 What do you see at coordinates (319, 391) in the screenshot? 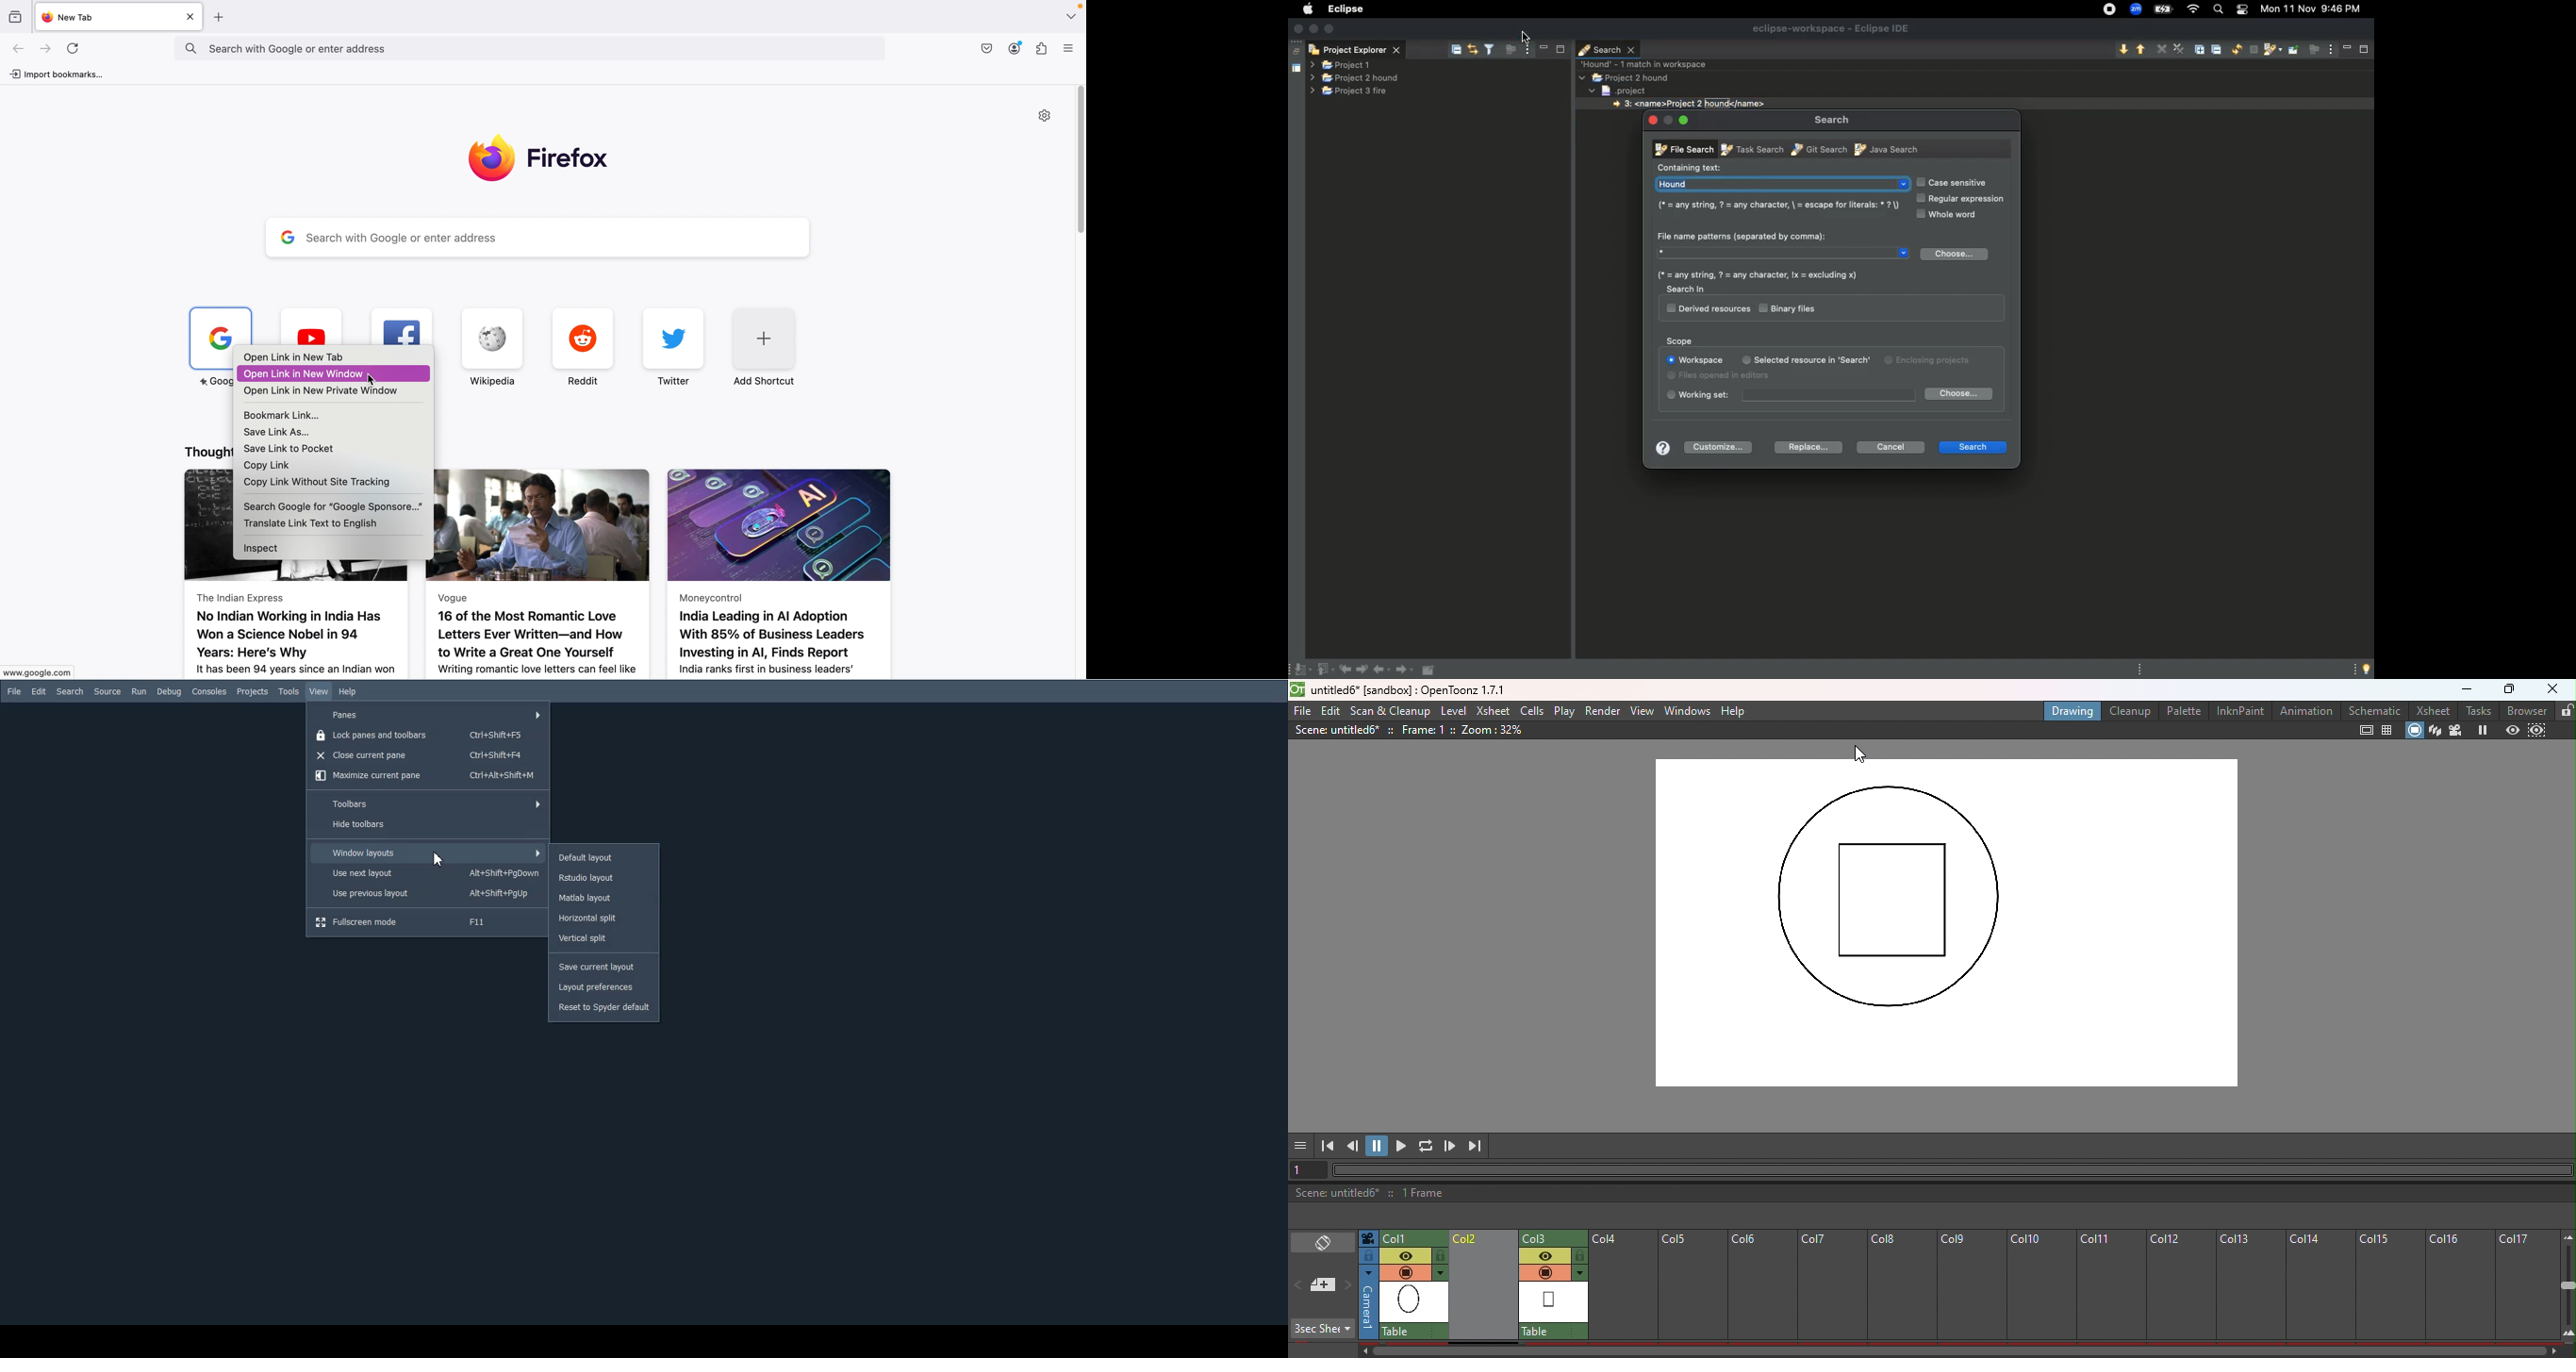
I see `open link in new private window` at bounding box center [319, 391].